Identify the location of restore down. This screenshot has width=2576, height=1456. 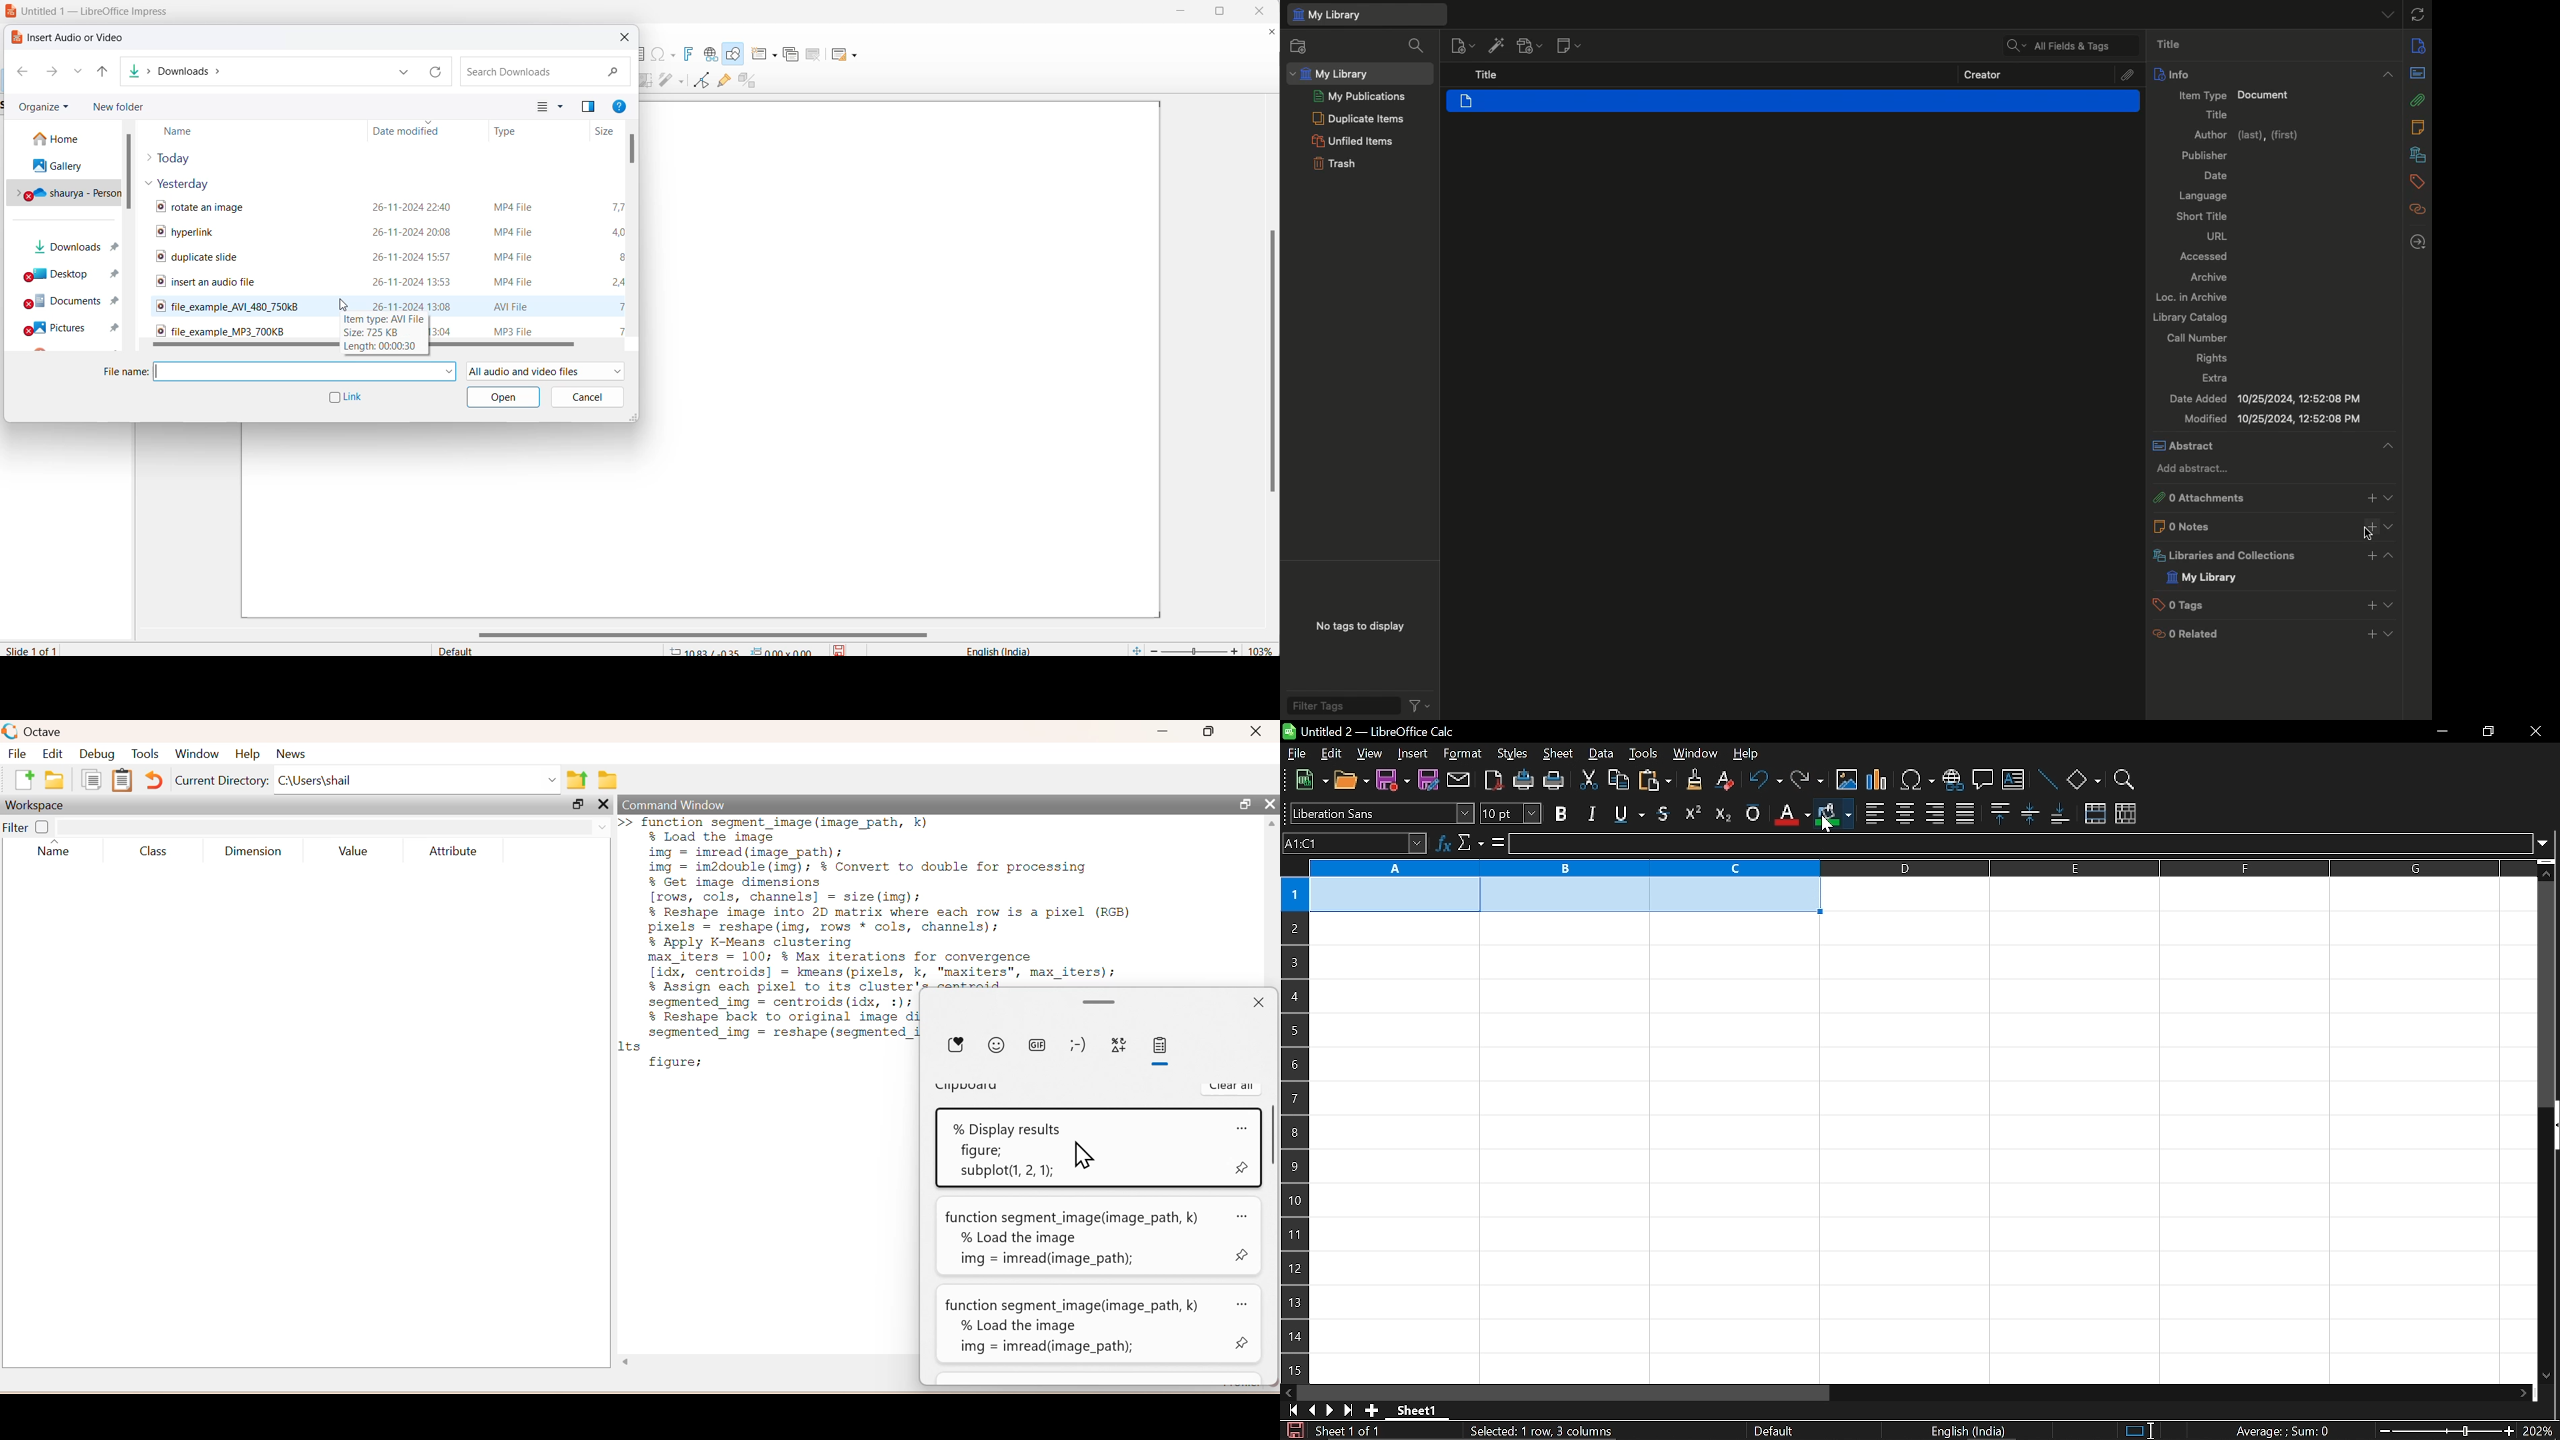
(2487, 730).